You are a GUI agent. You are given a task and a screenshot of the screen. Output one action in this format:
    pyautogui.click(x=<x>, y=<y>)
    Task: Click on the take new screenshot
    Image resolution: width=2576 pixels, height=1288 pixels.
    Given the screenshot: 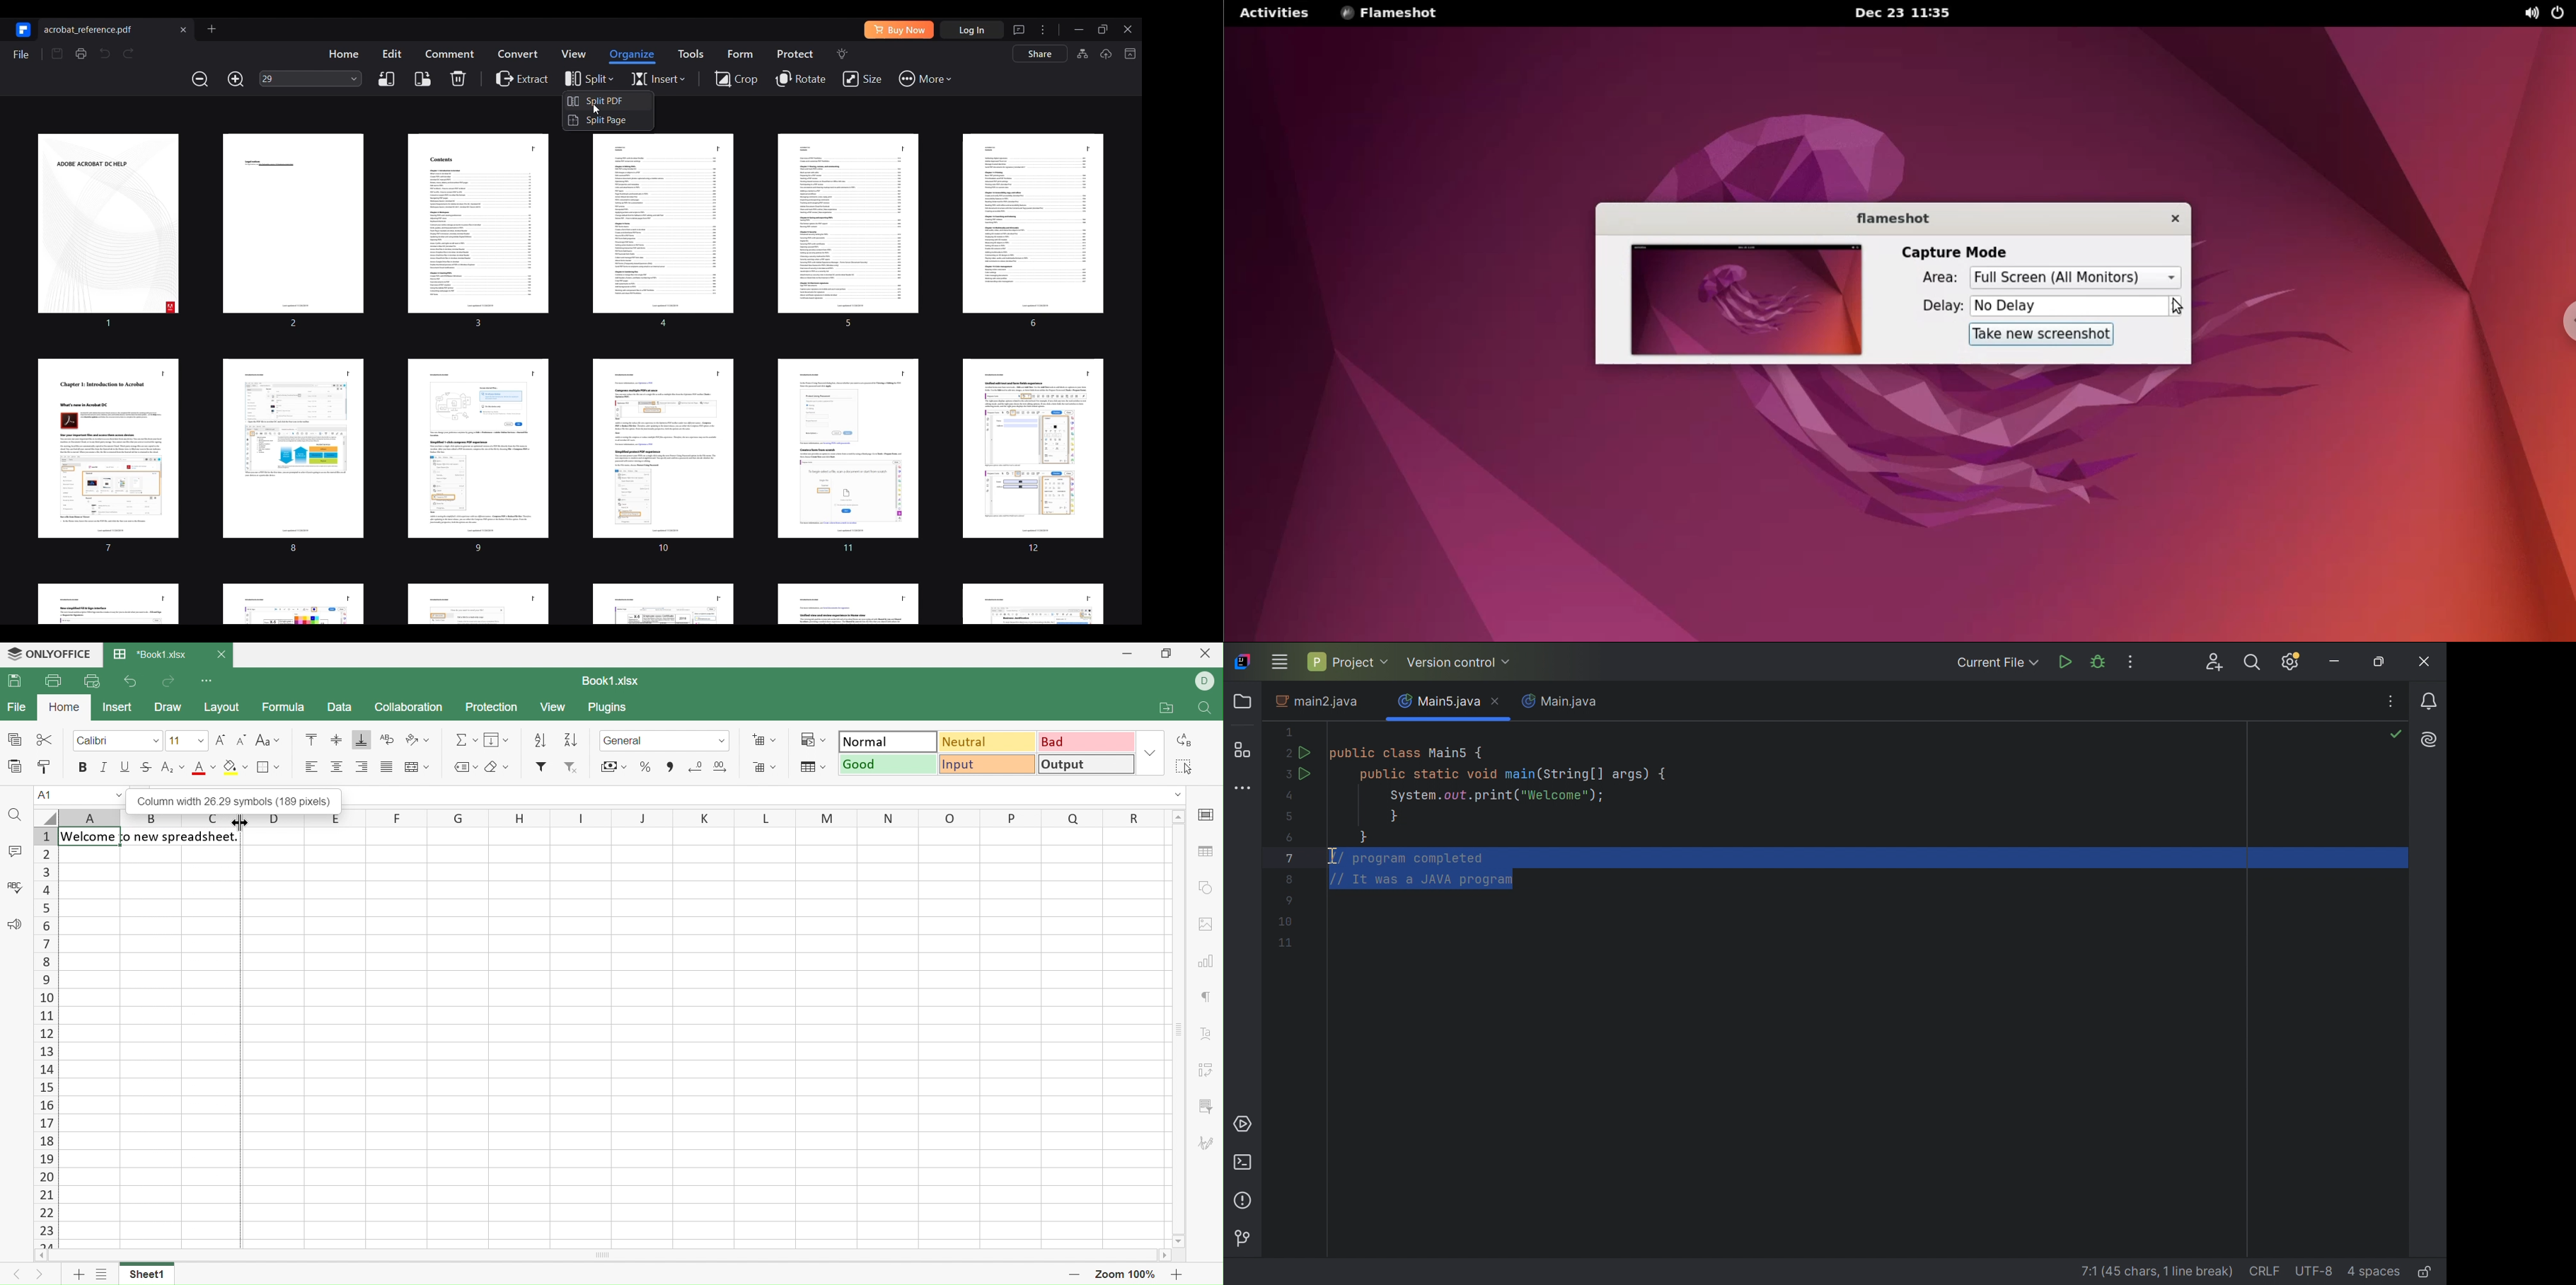 What is the action you would take?
    pyautogui.click(x=2044, y=334)
    